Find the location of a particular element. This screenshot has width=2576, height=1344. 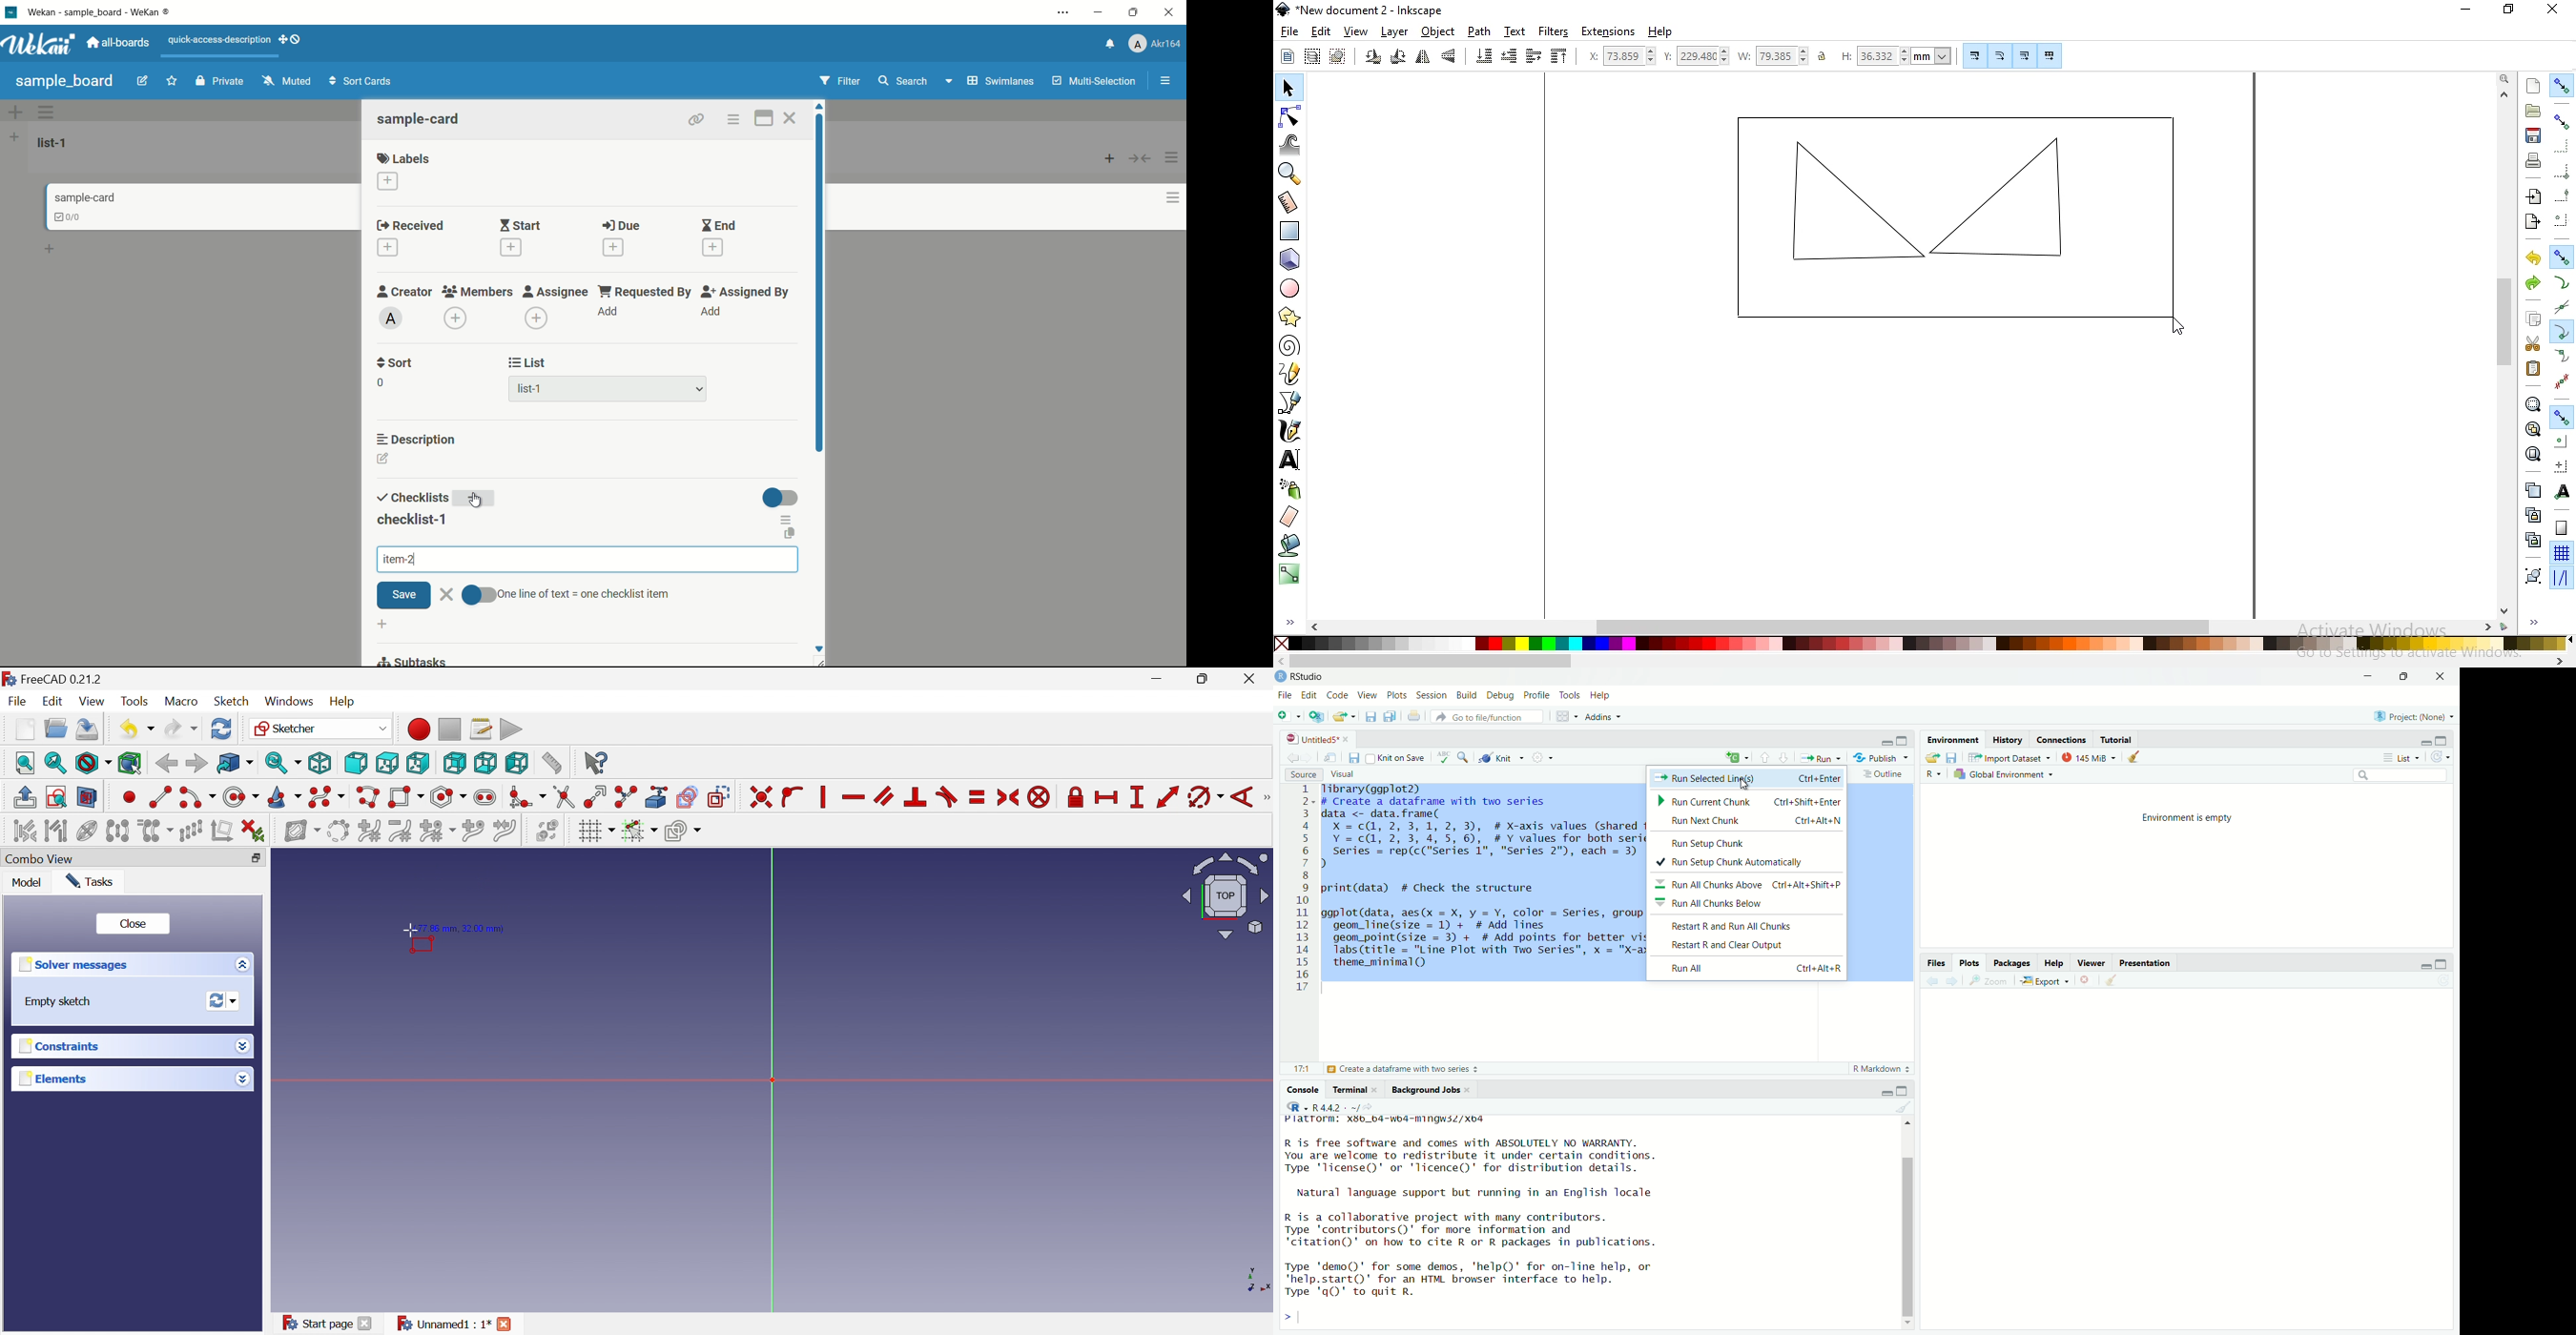

Tutorial is located at coordinates (2115, 739).